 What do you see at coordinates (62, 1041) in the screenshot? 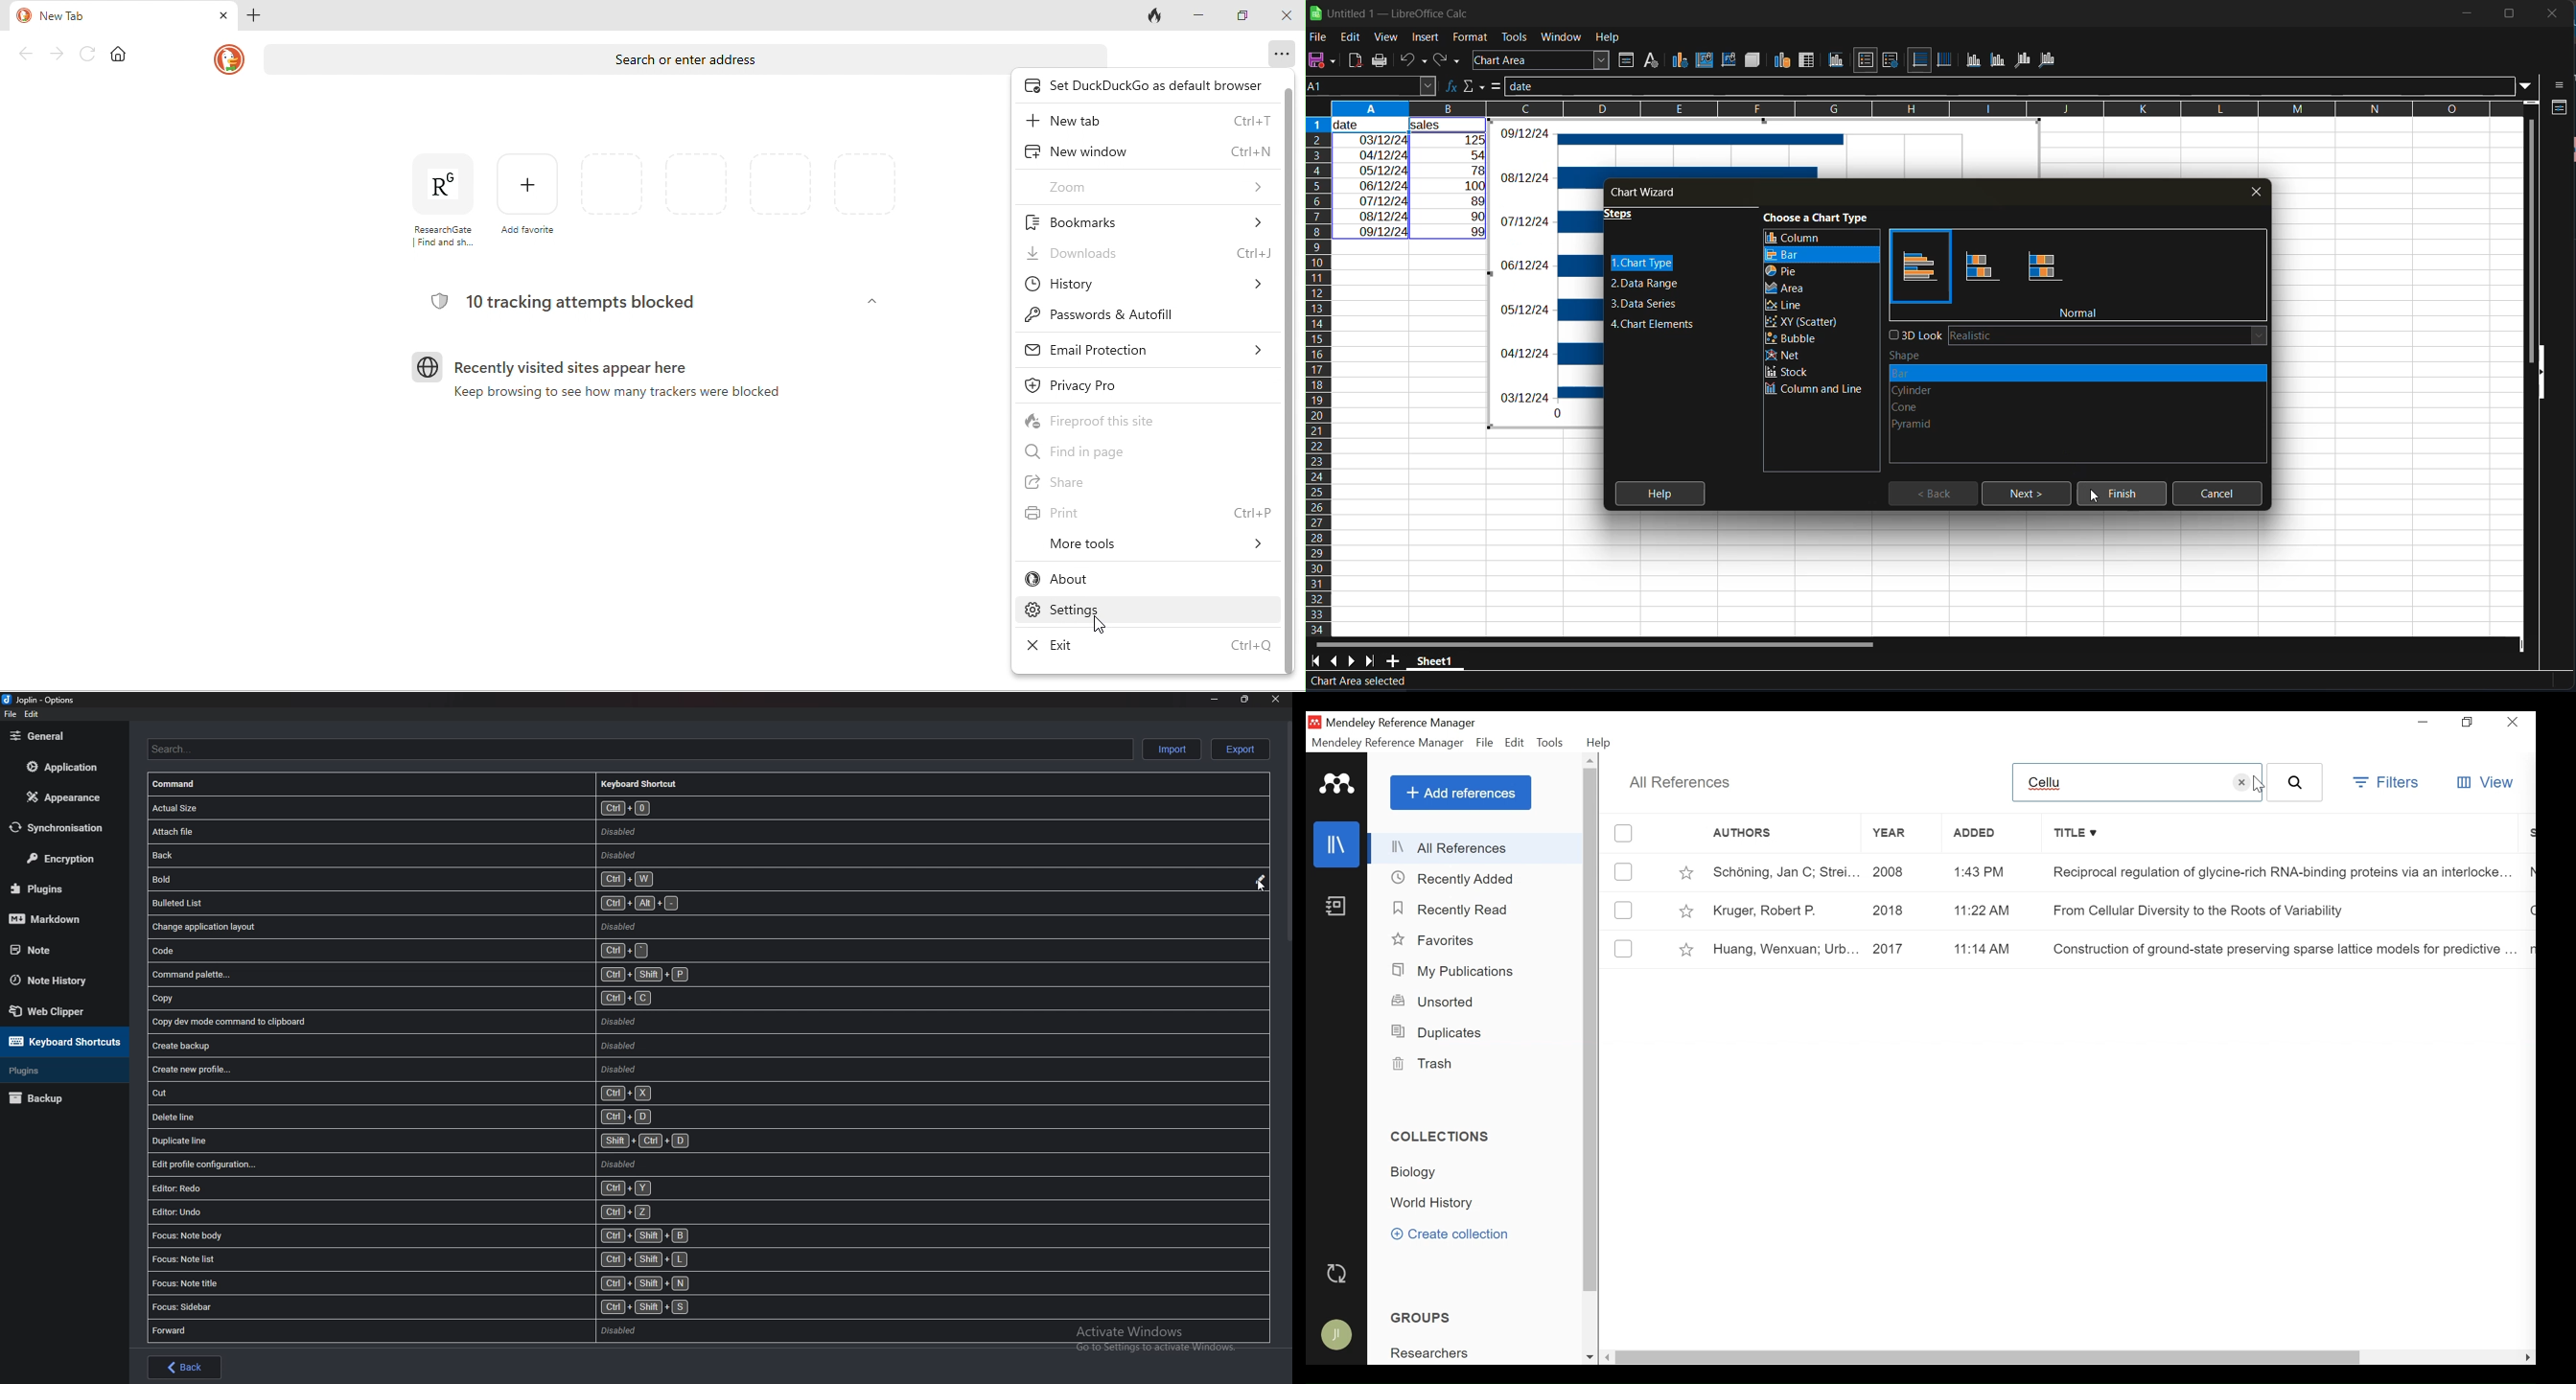
I see `Keyboard shortcuts` at bounding box center [62, 1041].